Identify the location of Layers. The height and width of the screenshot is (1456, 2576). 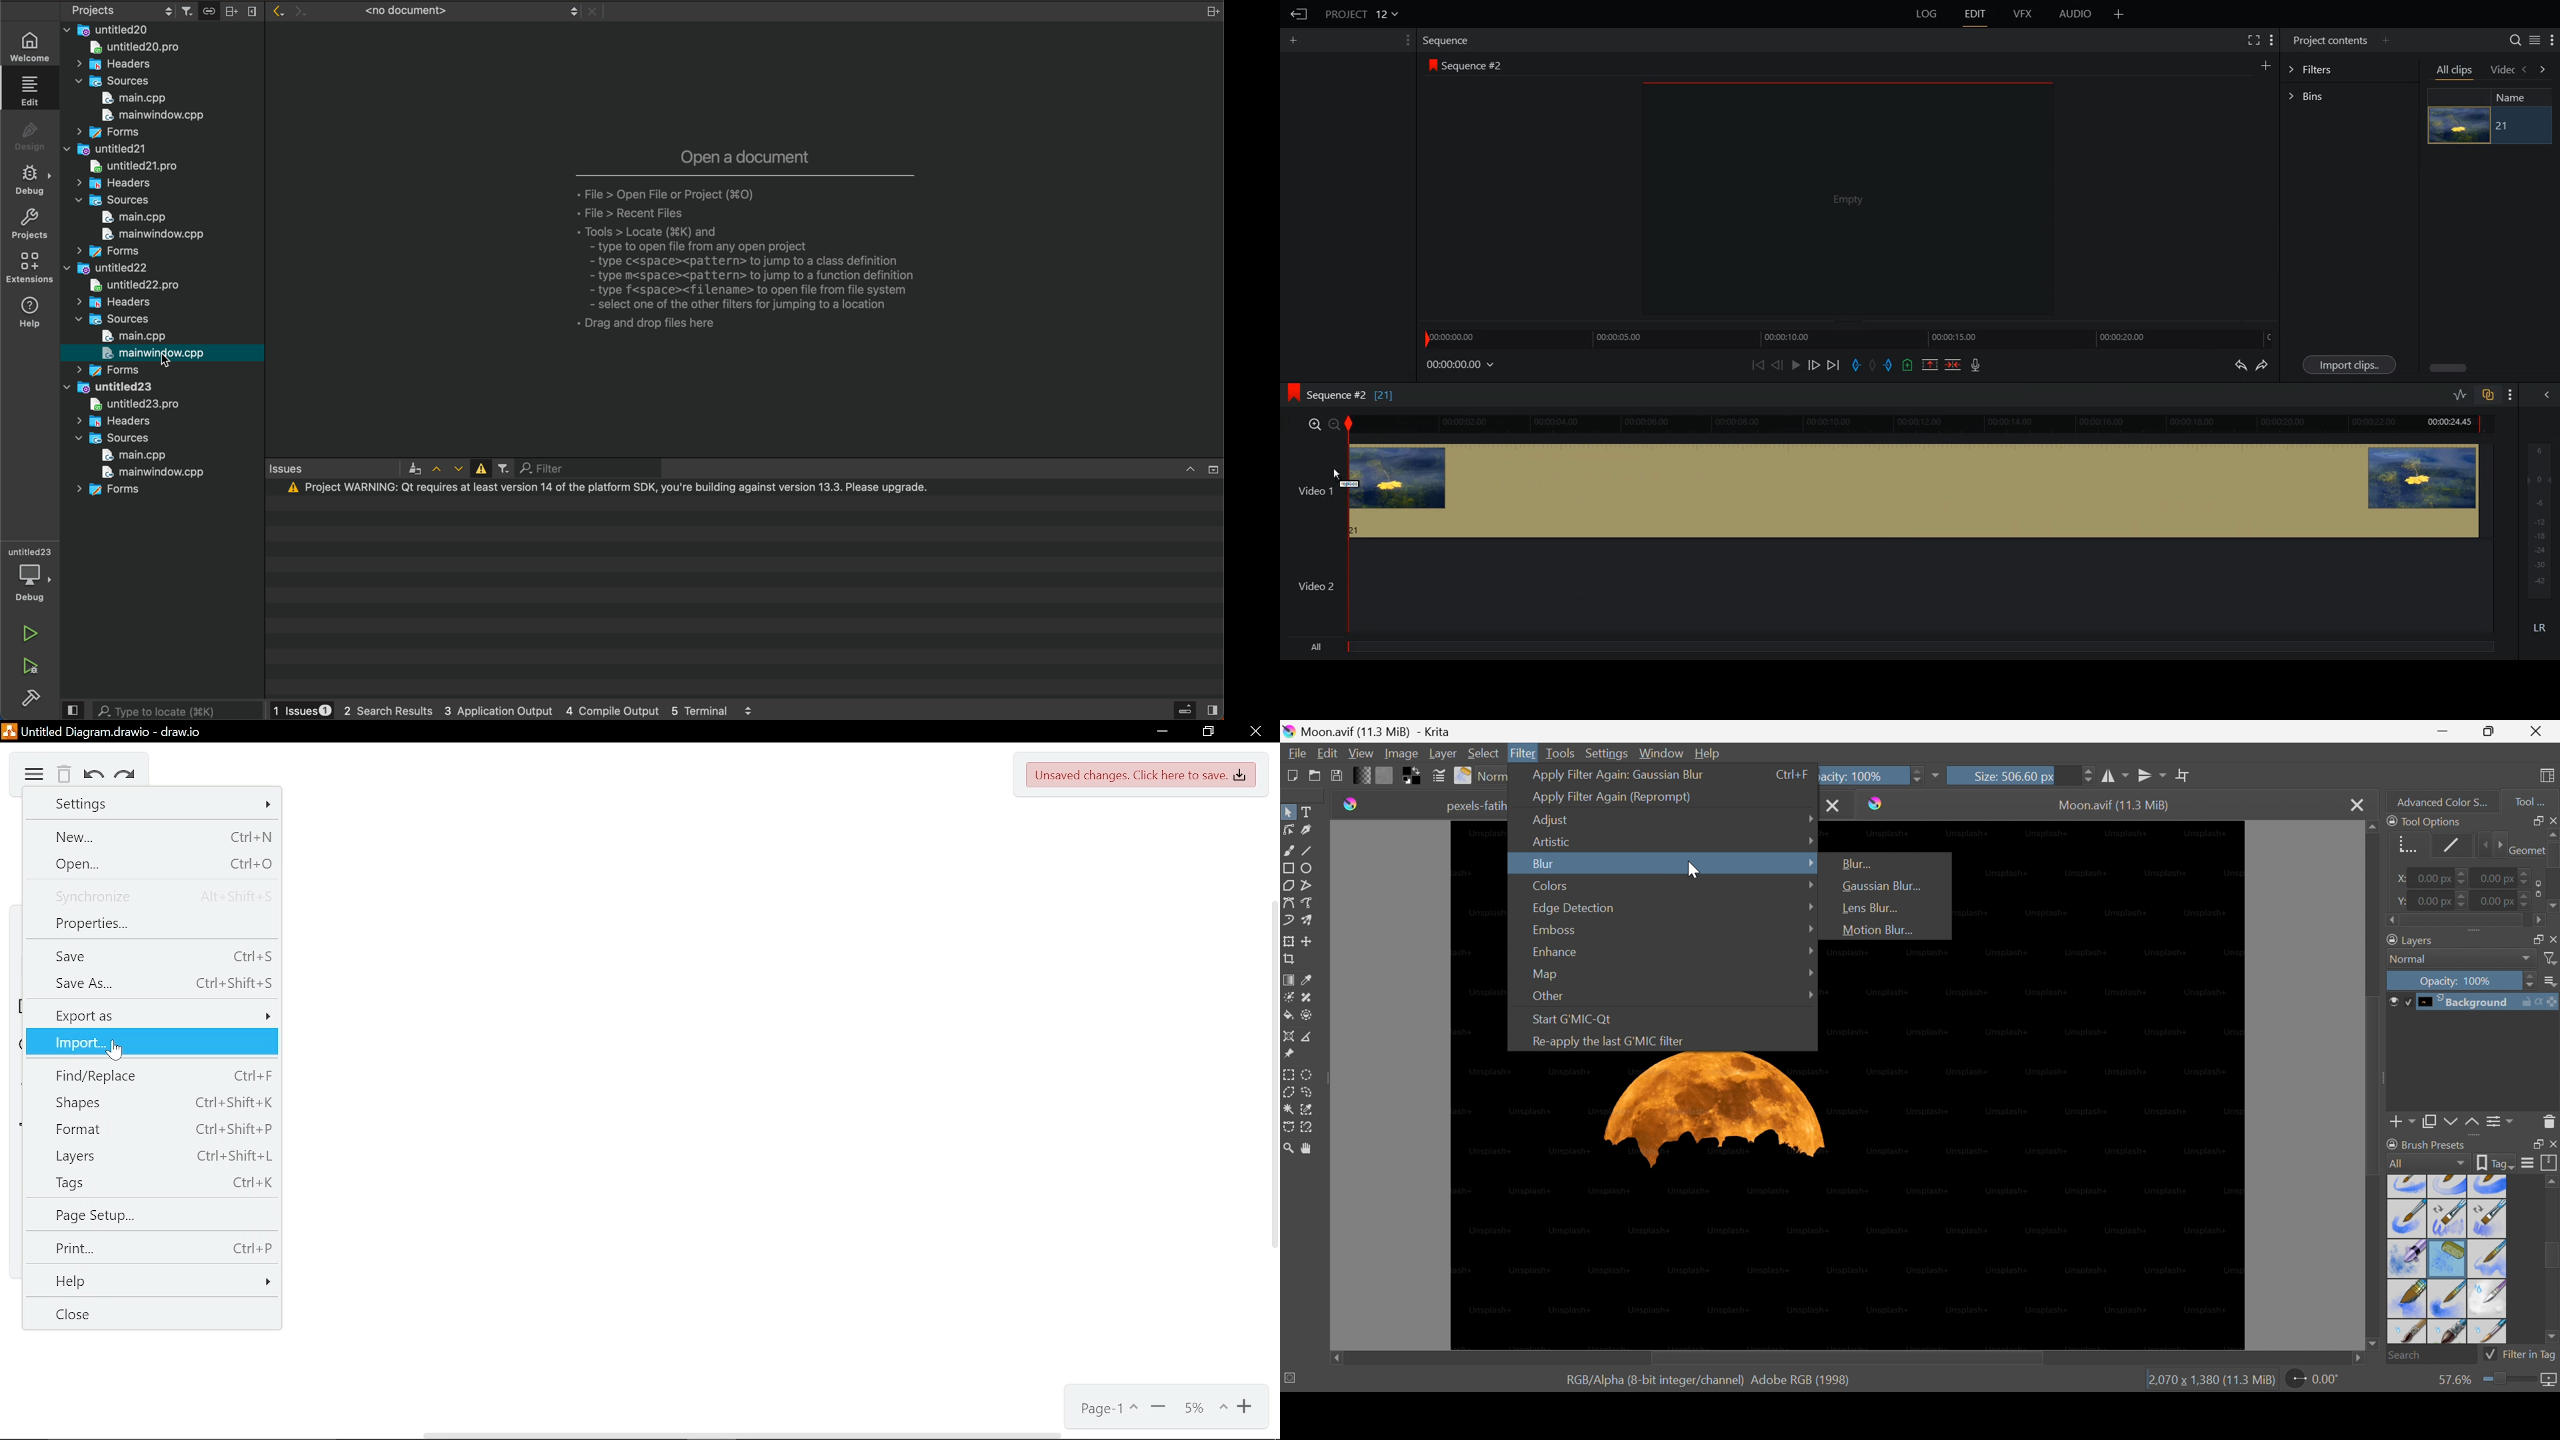
(148, 1157).